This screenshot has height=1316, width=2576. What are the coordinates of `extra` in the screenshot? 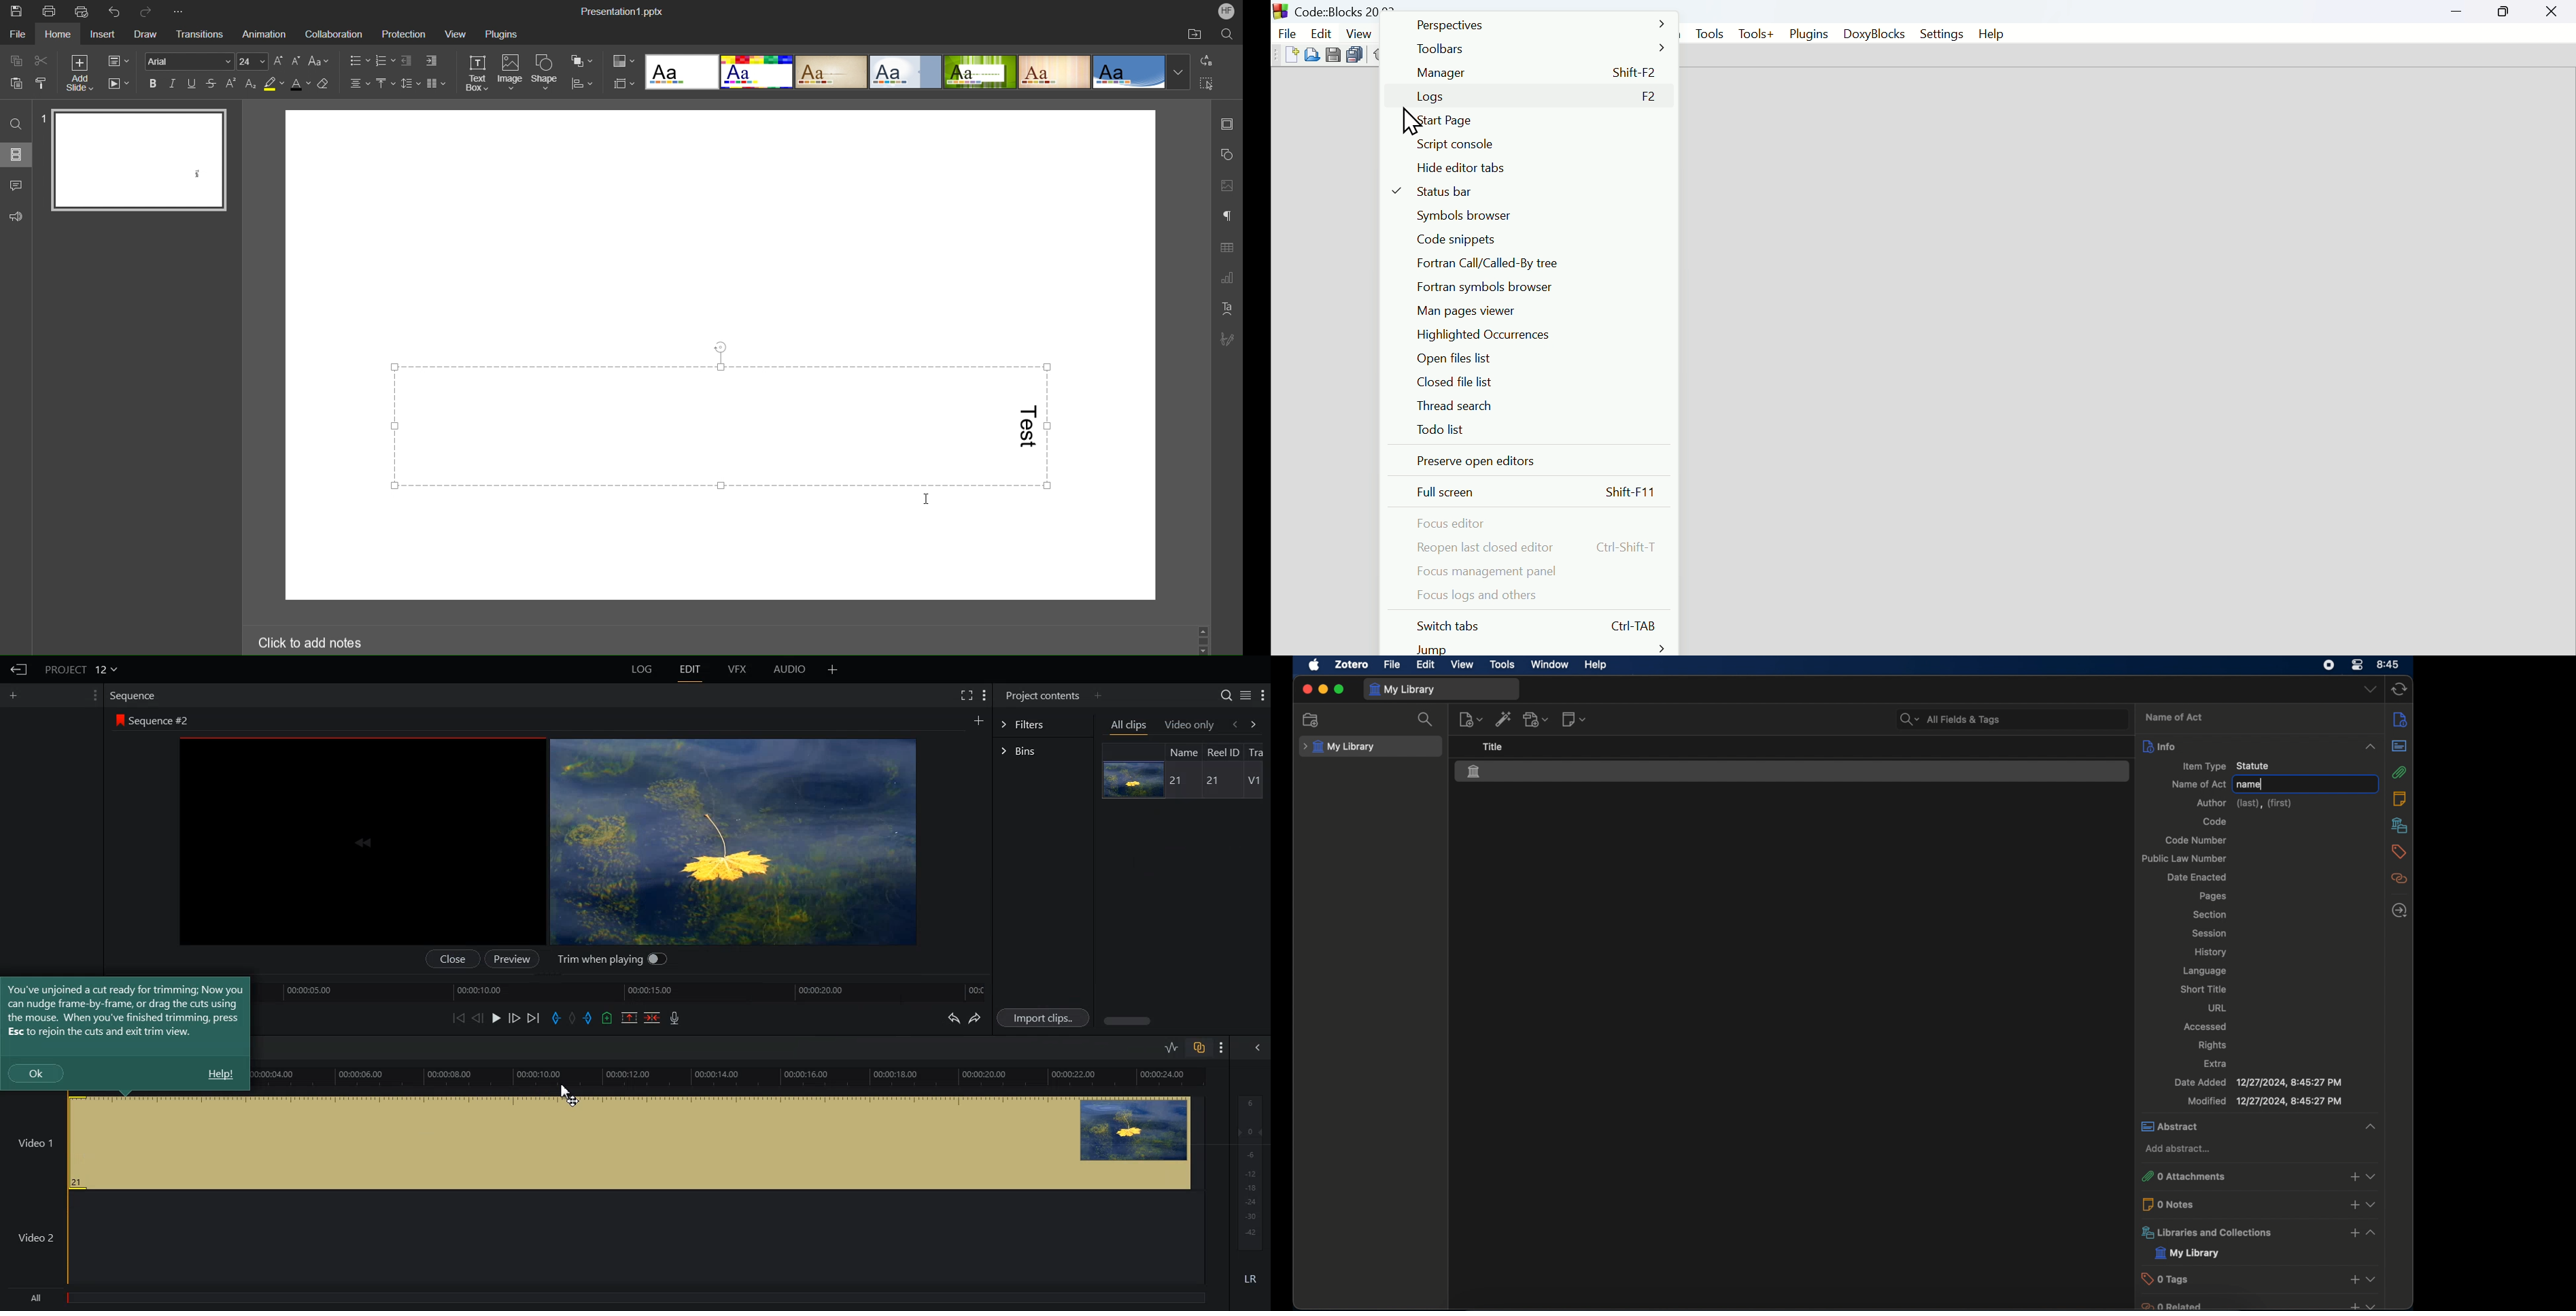 It's located at (2216, 1063).